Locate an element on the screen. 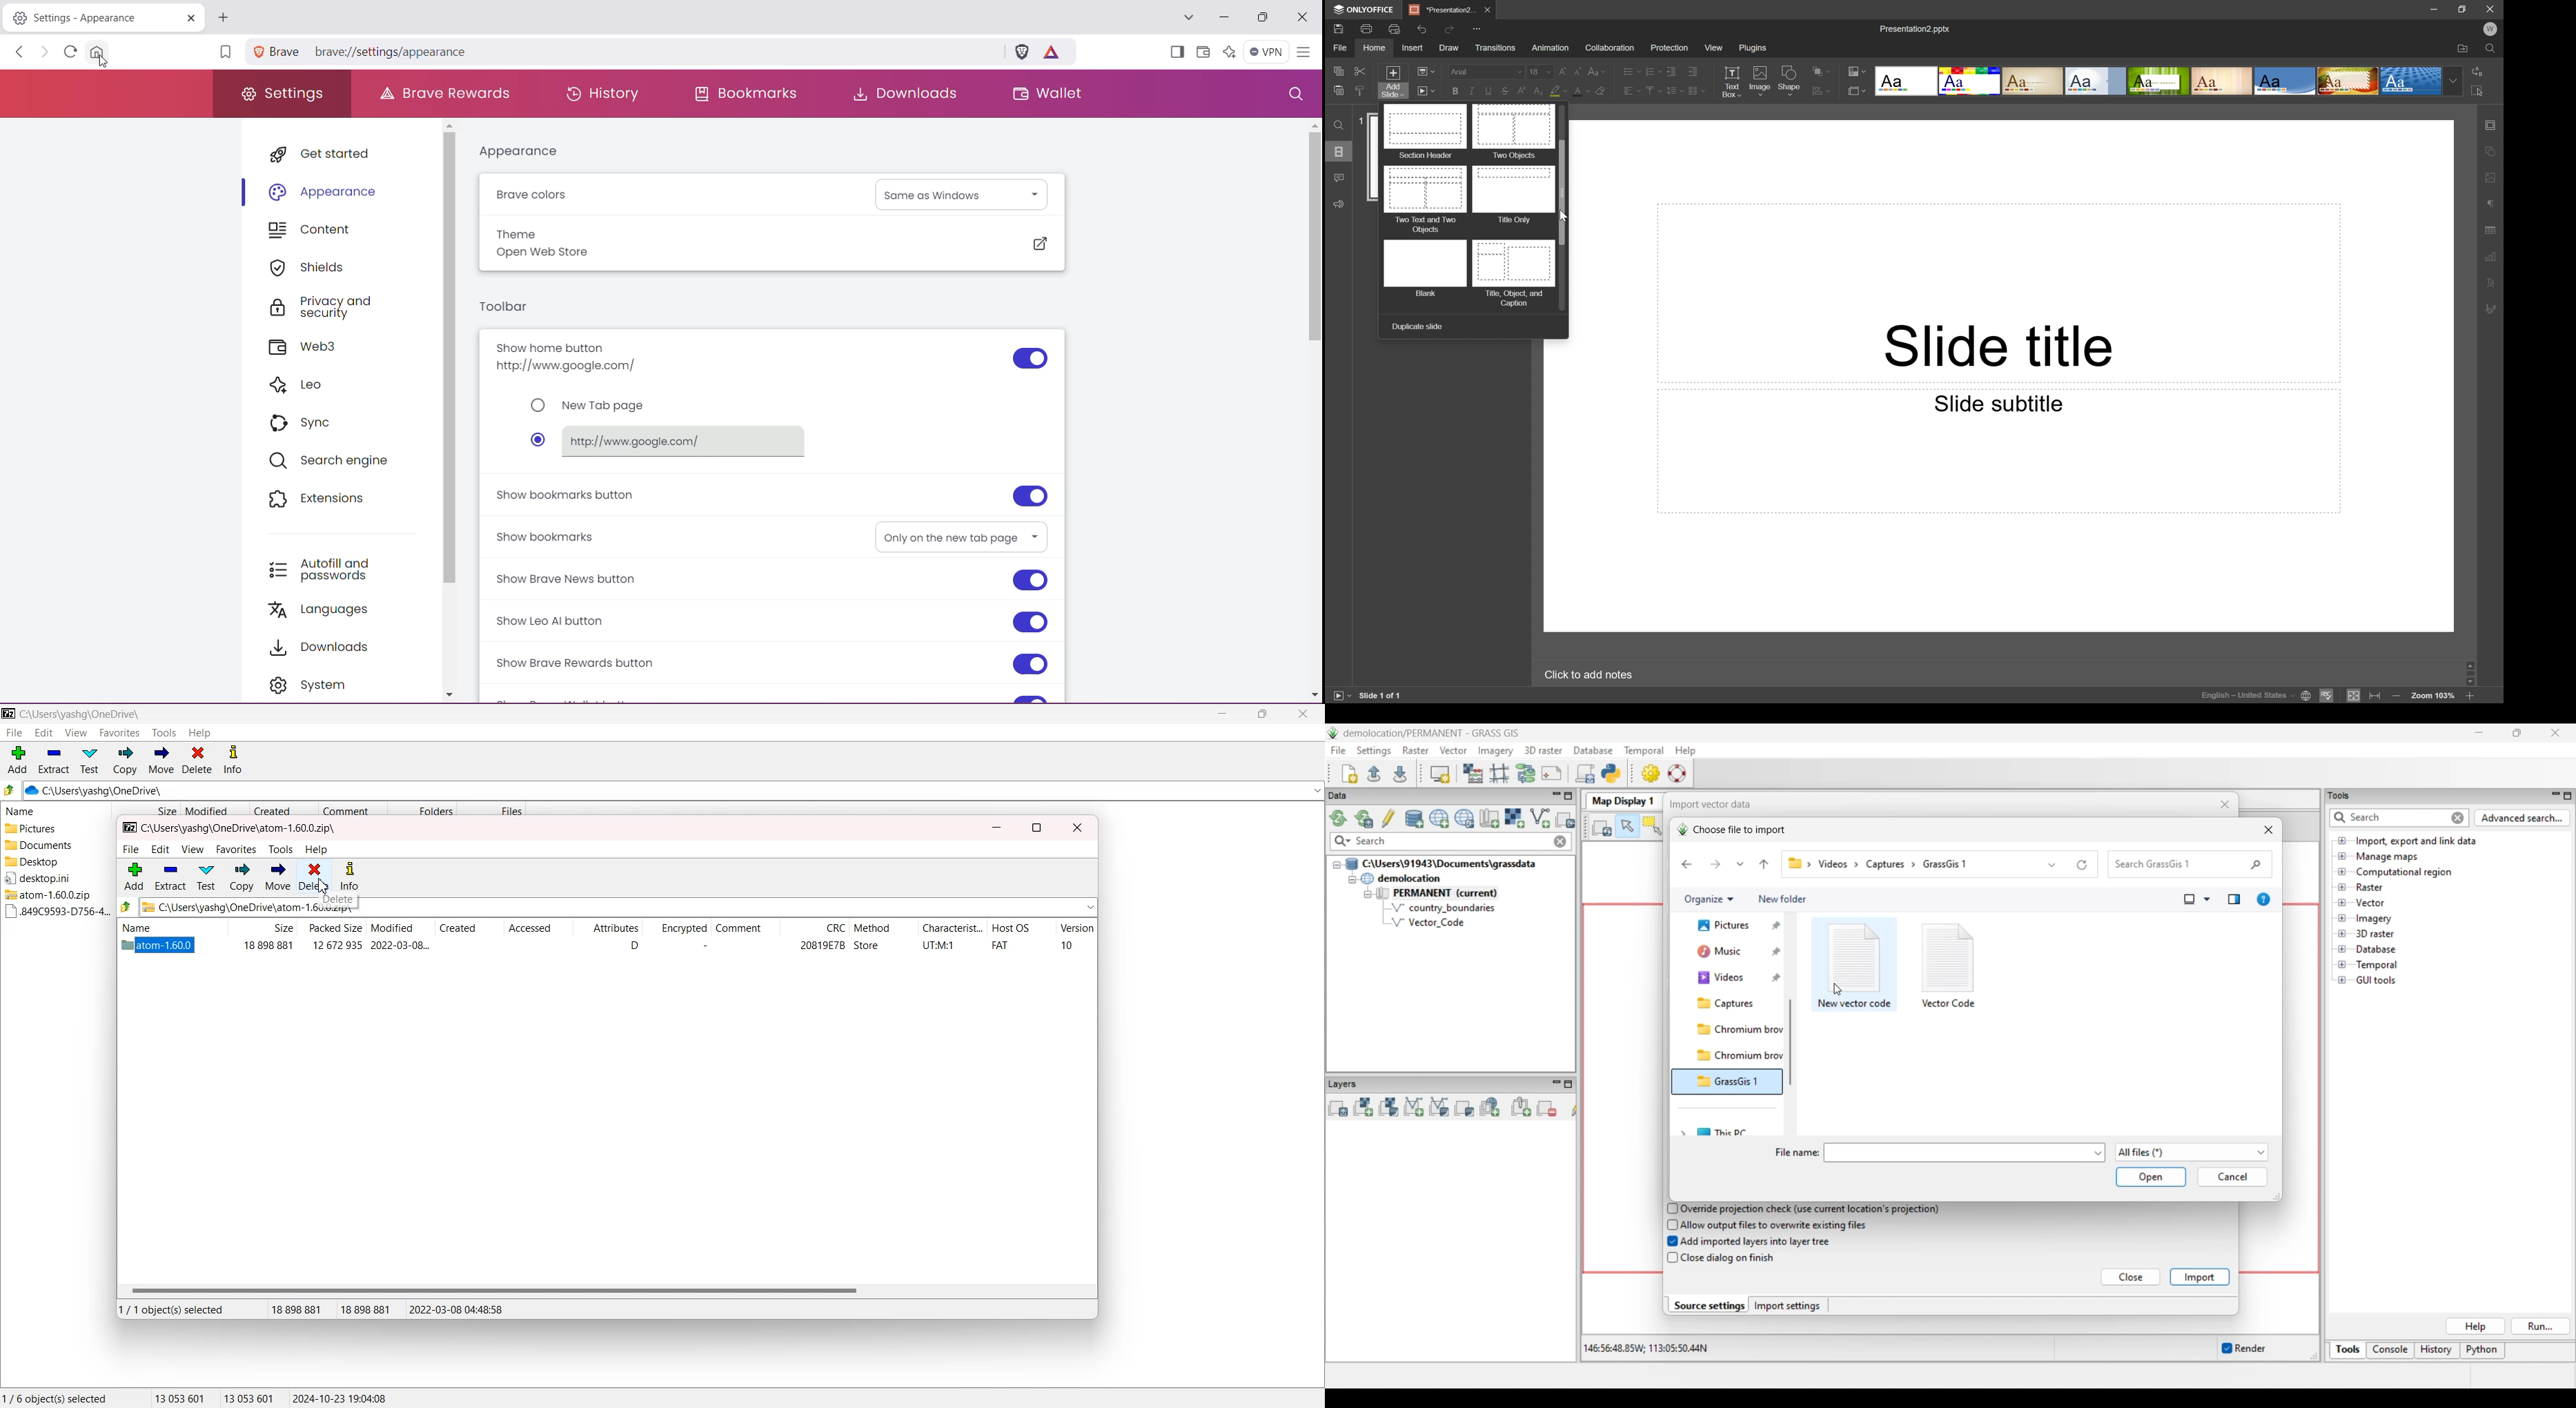 This screenshot has height=1428, width=2576. Print file is located at coordinates (1367, 29).